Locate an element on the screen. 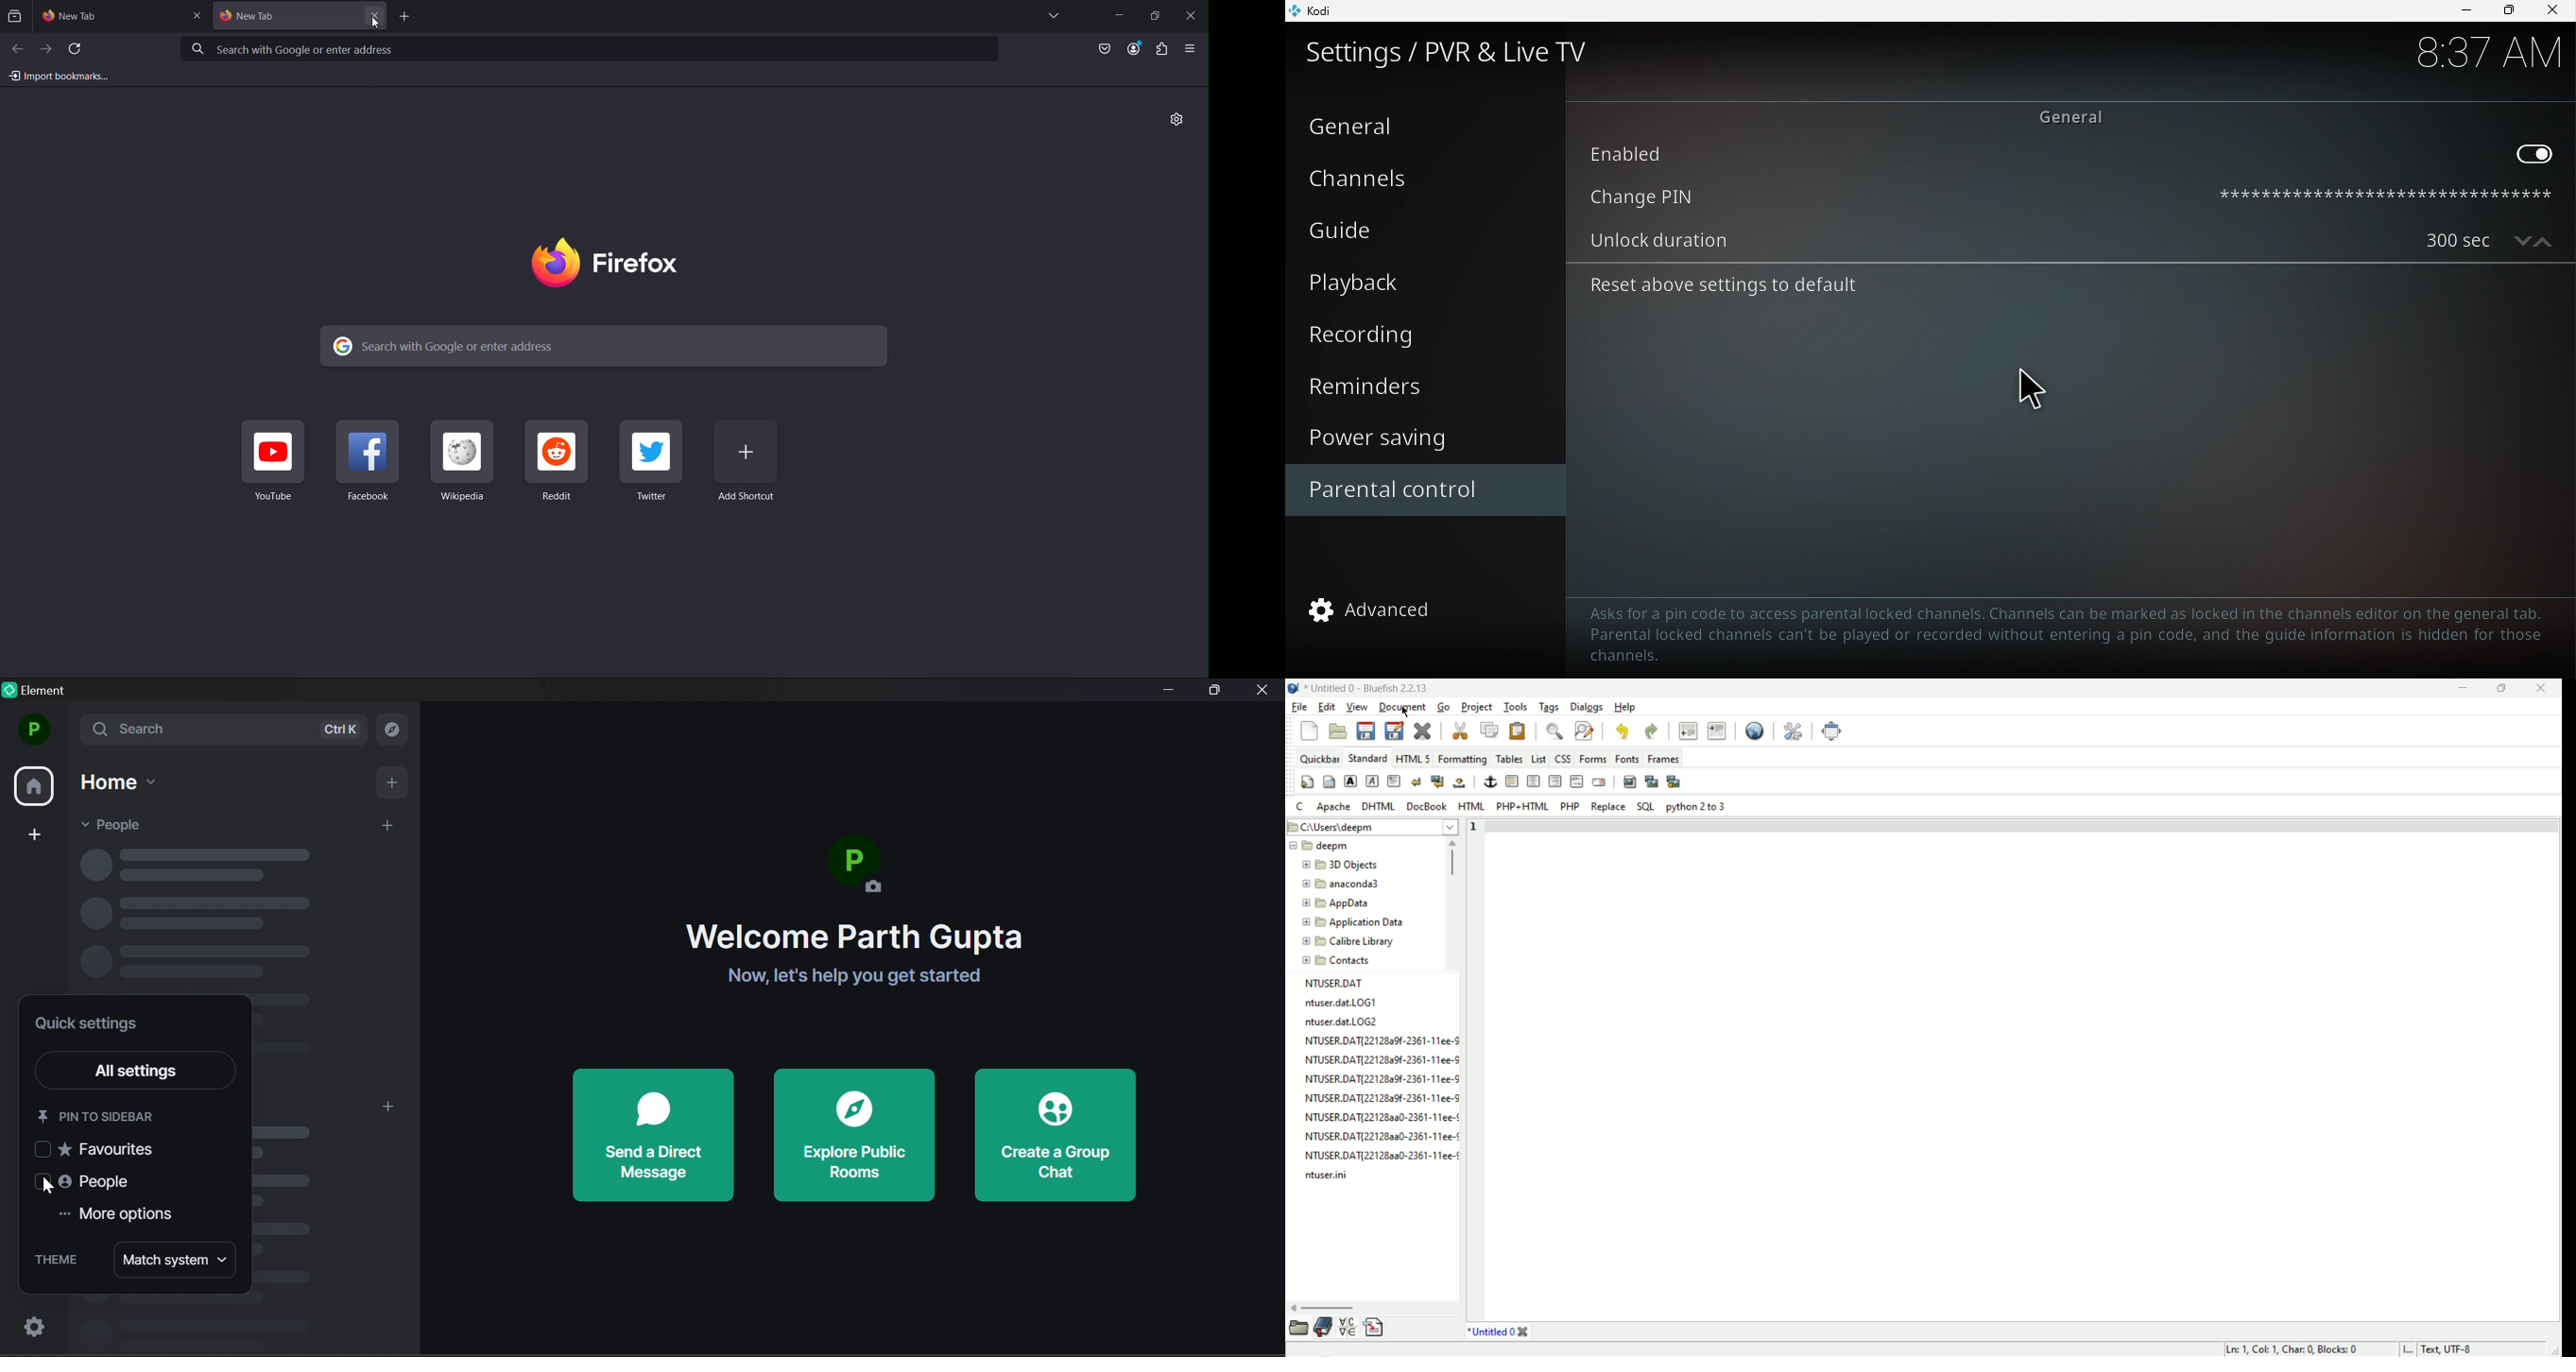 The width and height of the screenshot is (2576, 1372). now lets help you get started is located at coordinates (845, 977).